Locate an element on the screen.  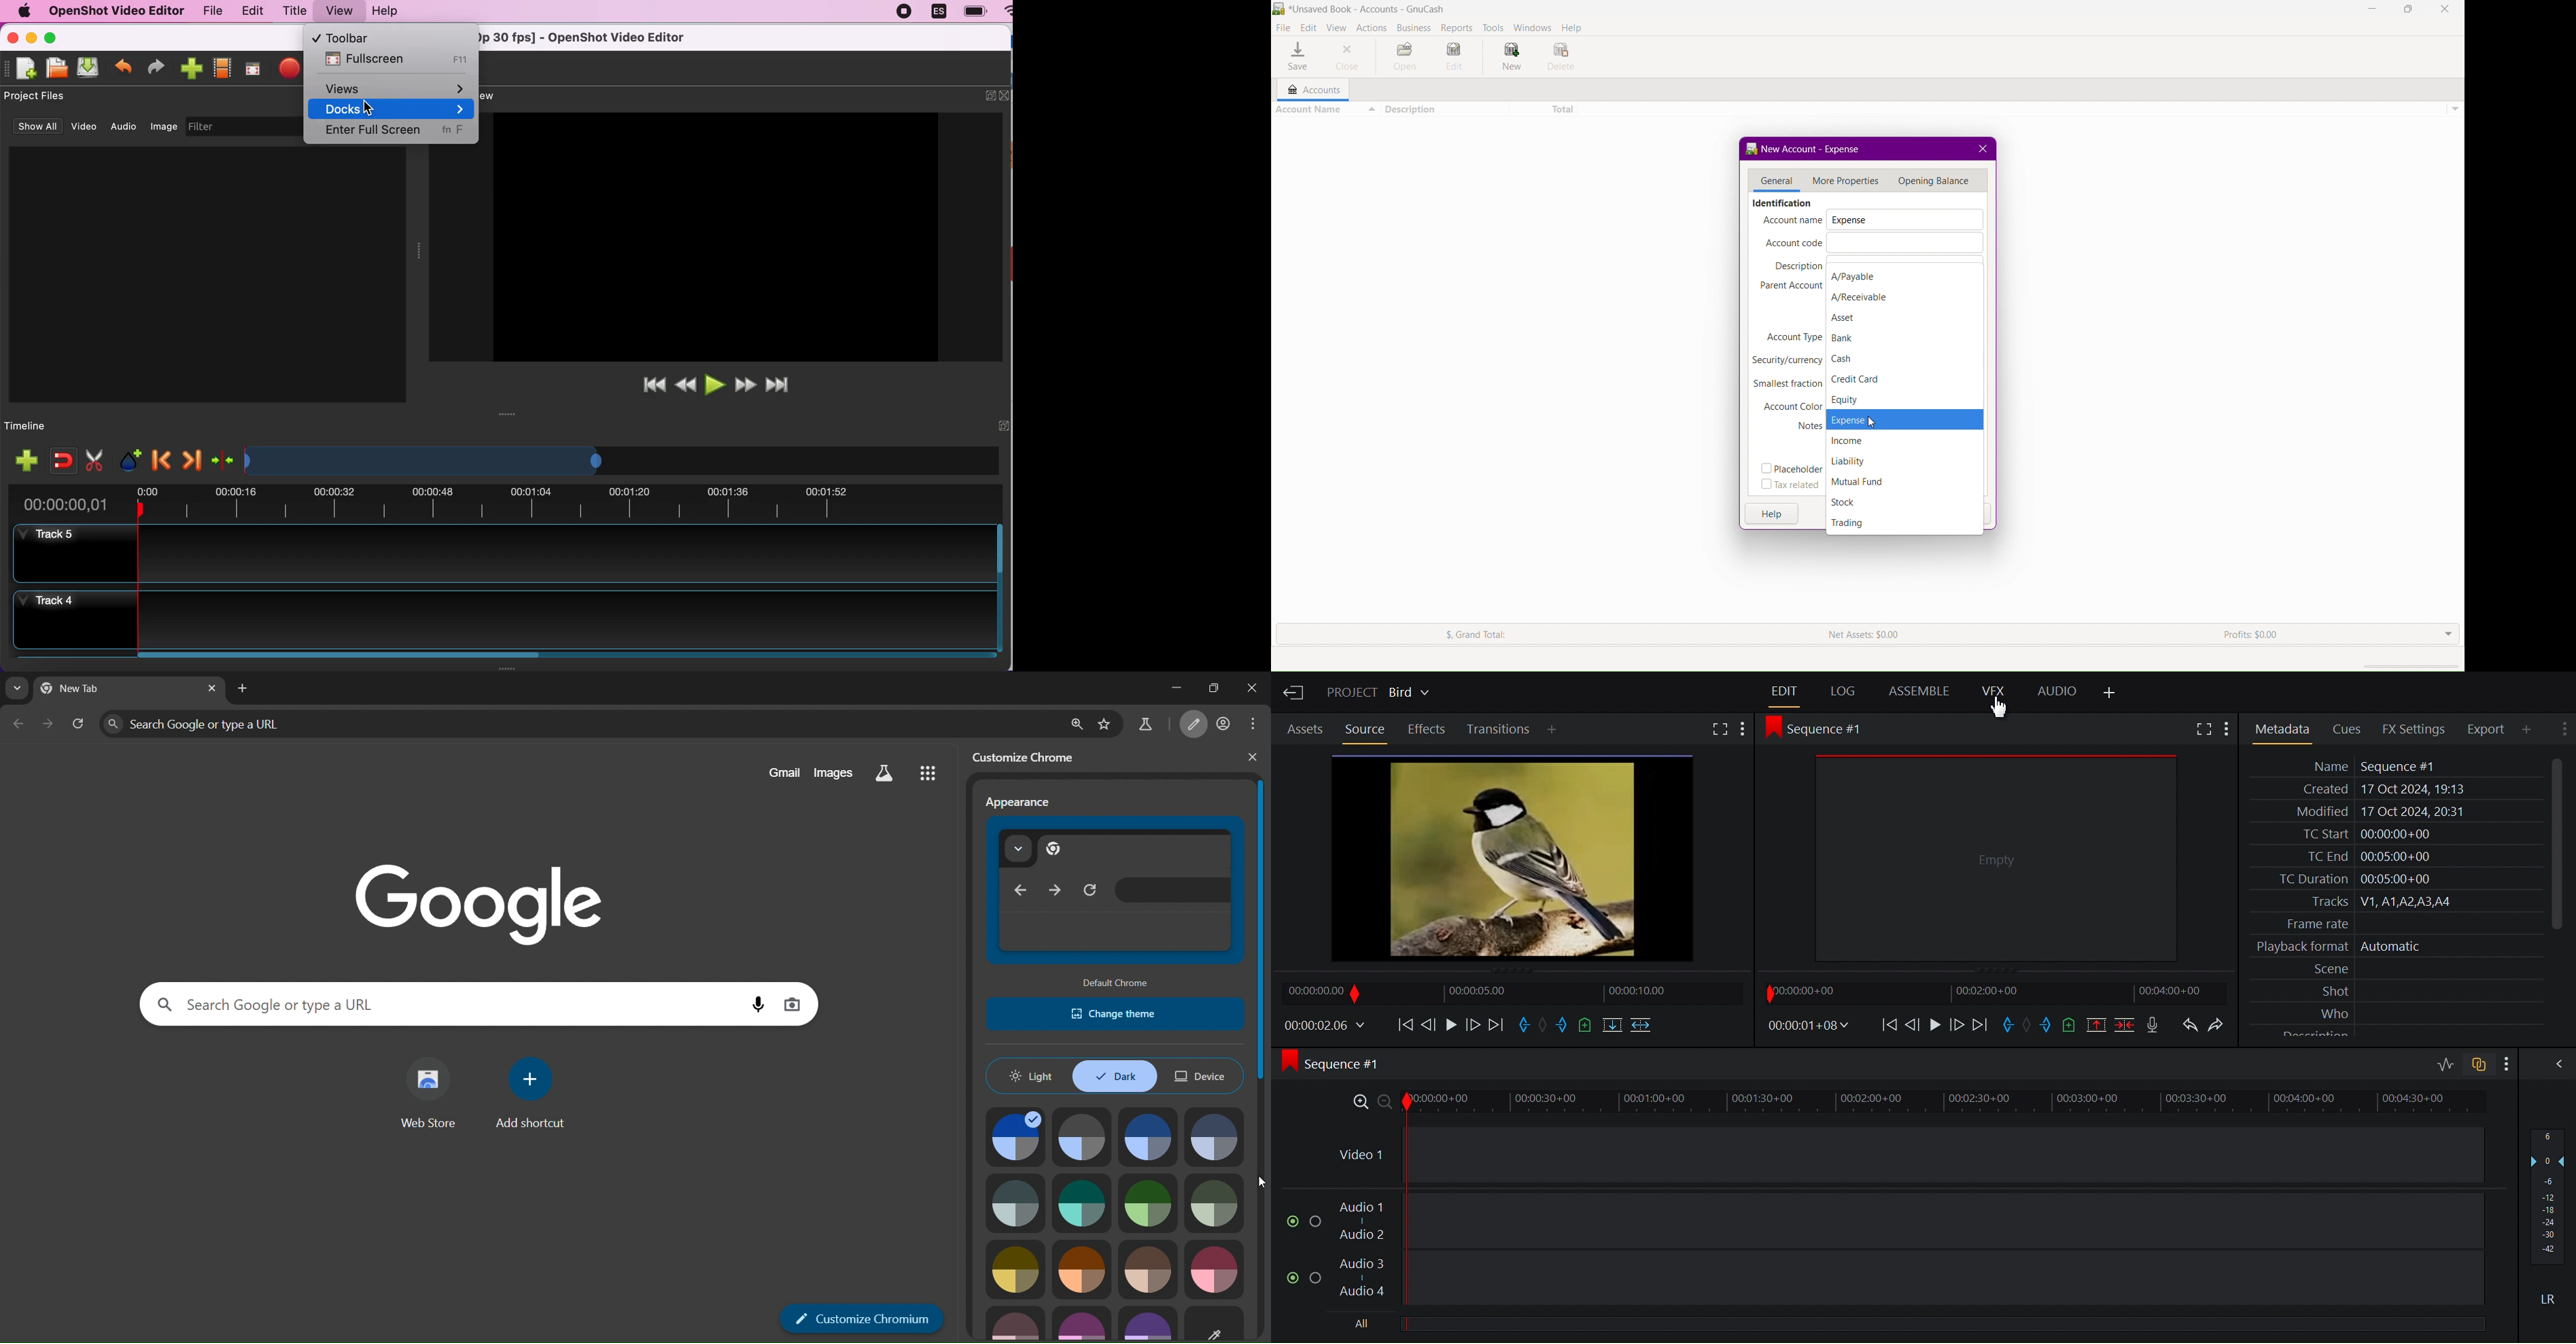
close is located at coordinates (1985, 147).